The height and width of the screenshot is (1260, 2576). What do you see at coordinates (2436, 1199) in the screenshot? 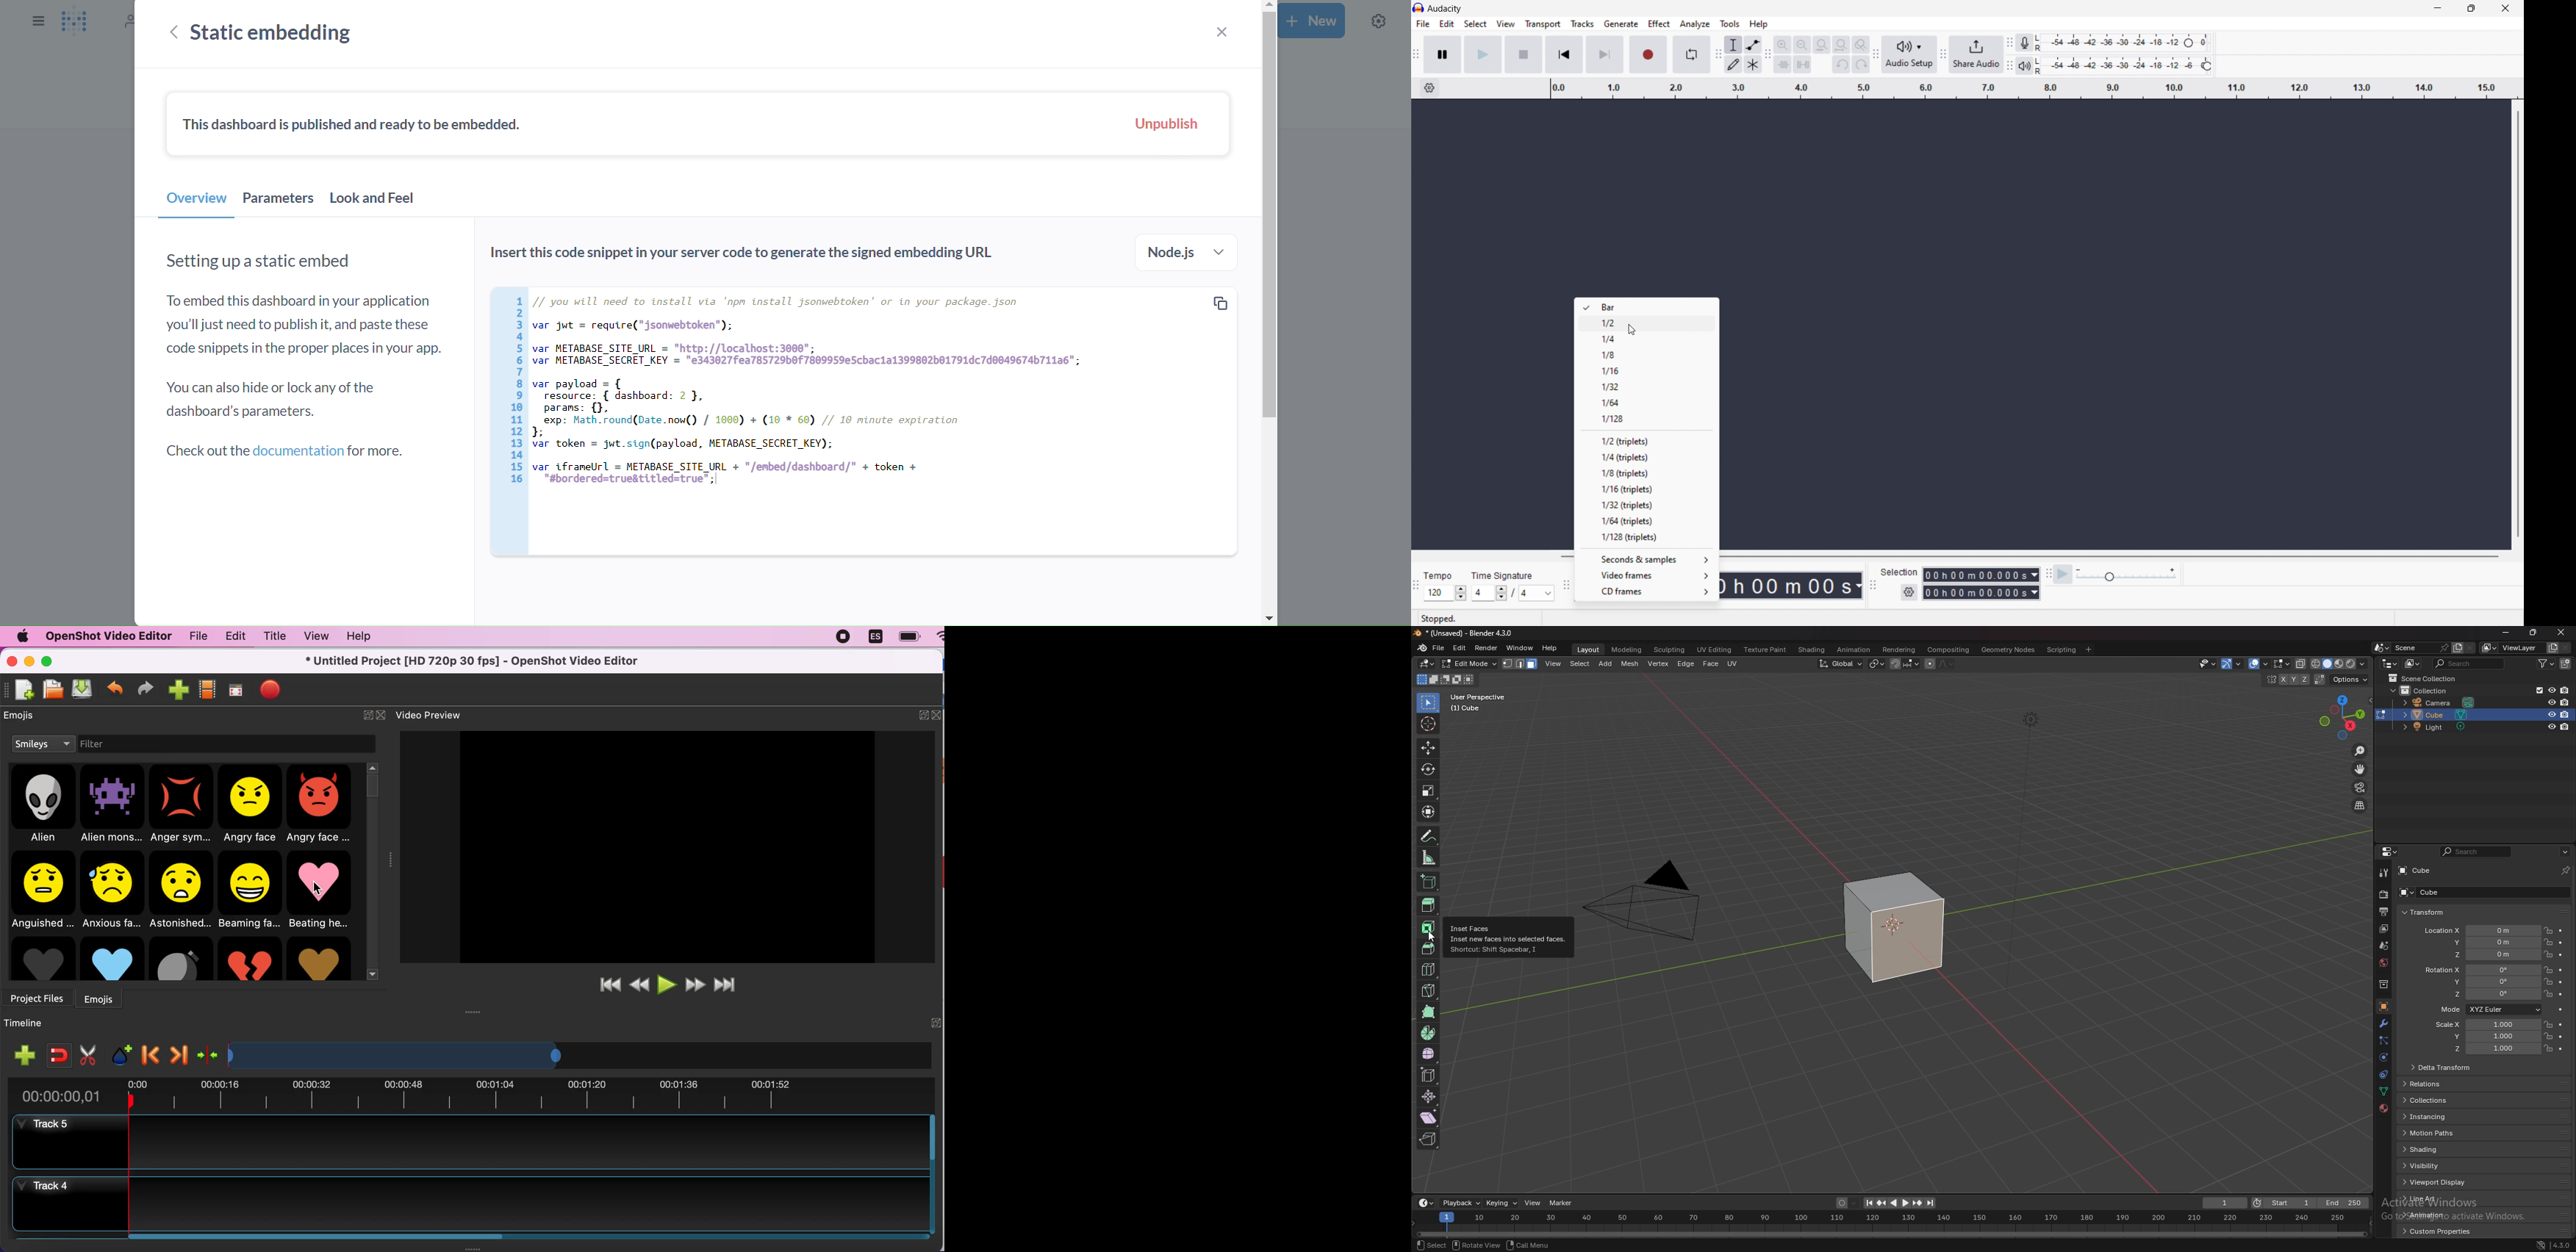
I see `line art` at bounding box center [2436, 1199].